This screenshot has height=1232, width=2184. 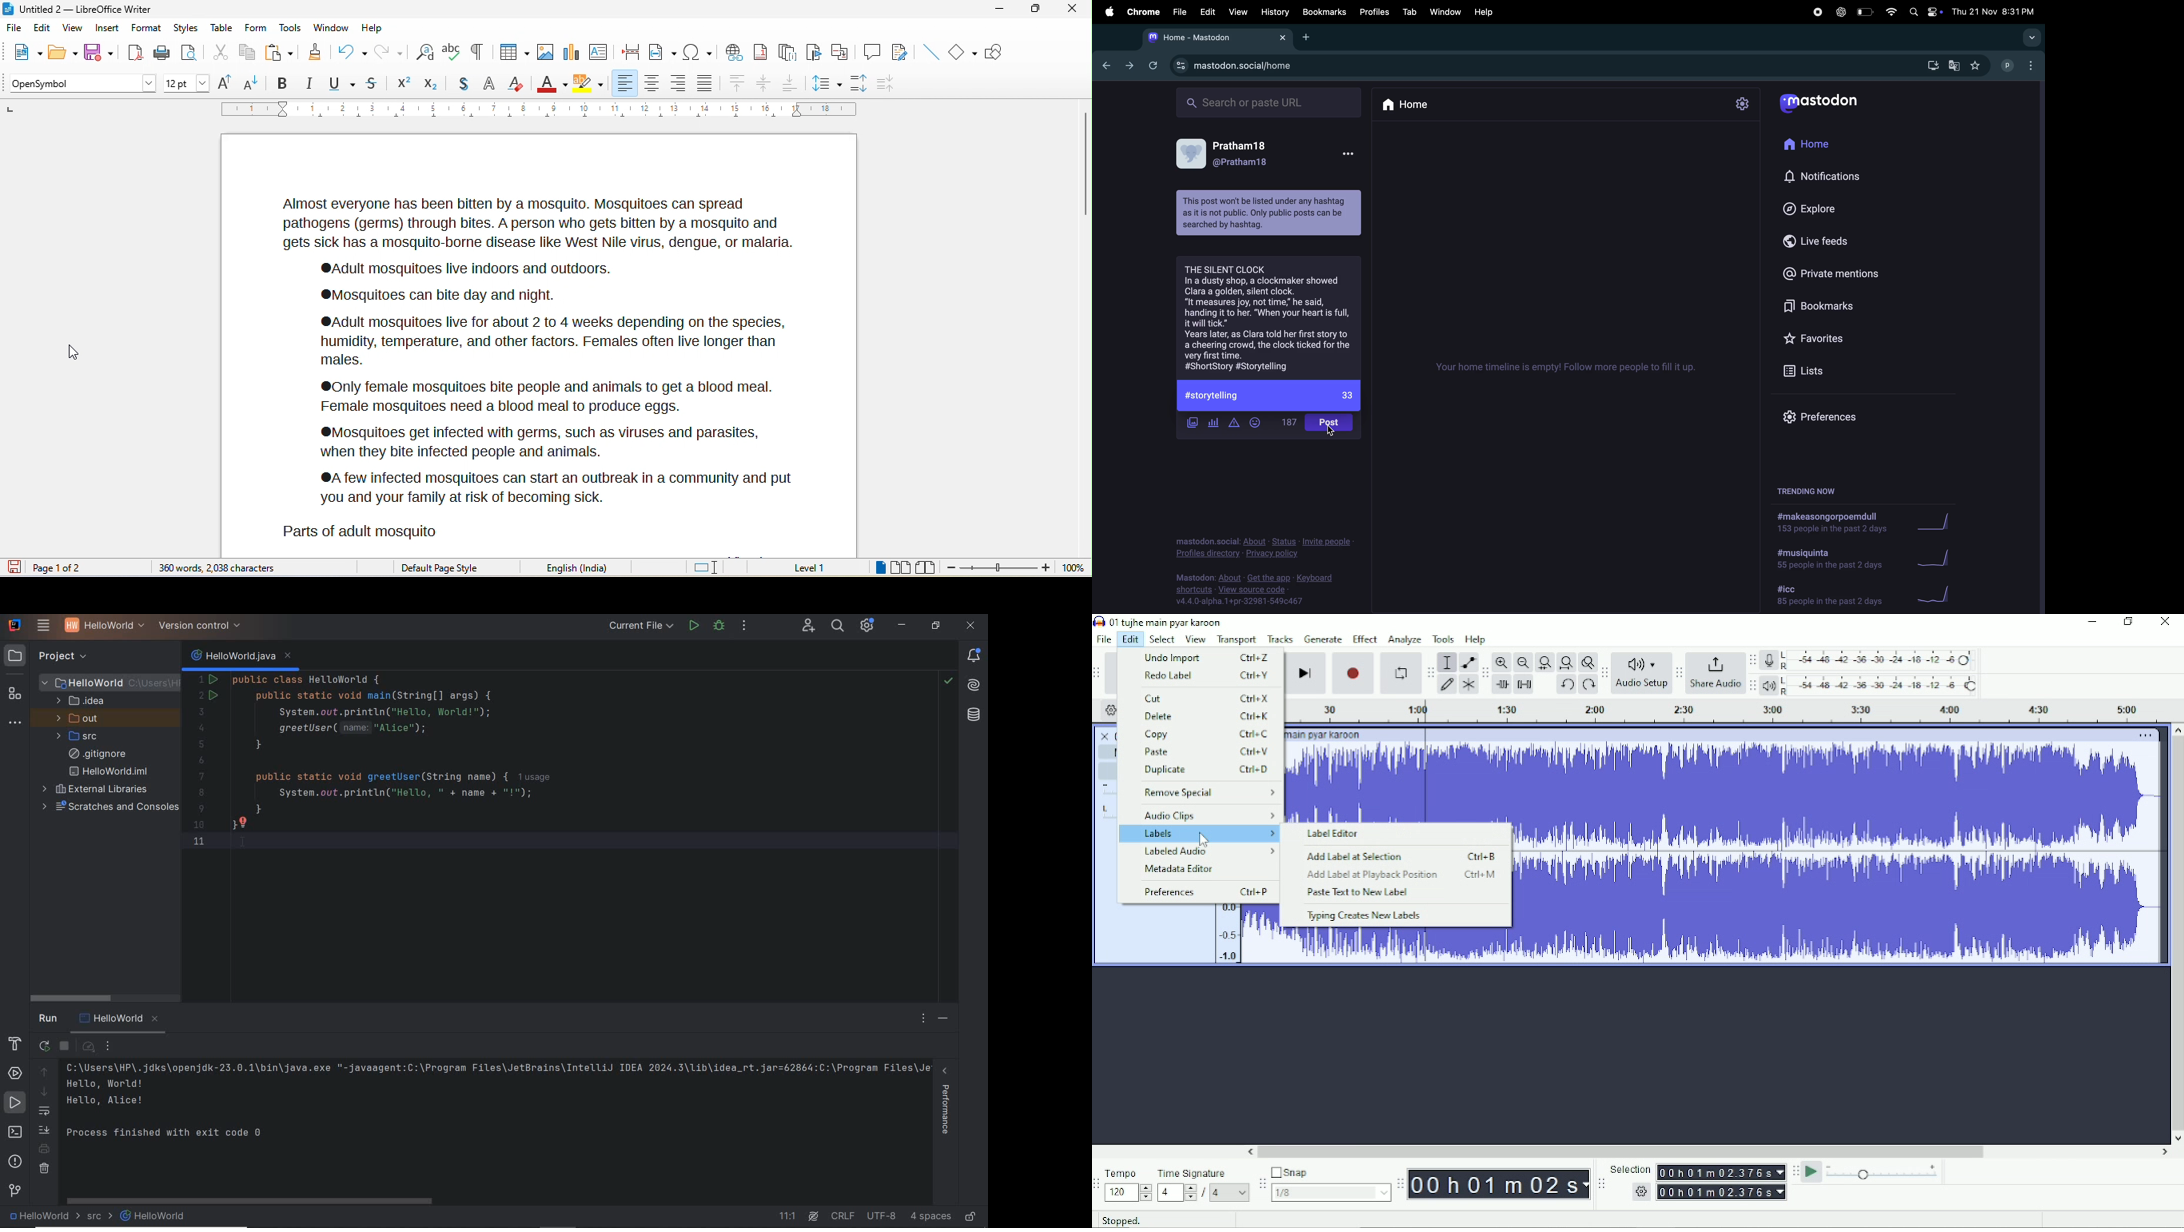 What do you see at coordinates (711, 568) in the screenshot?
I see `standard selection` at bounding box center [711, 568].